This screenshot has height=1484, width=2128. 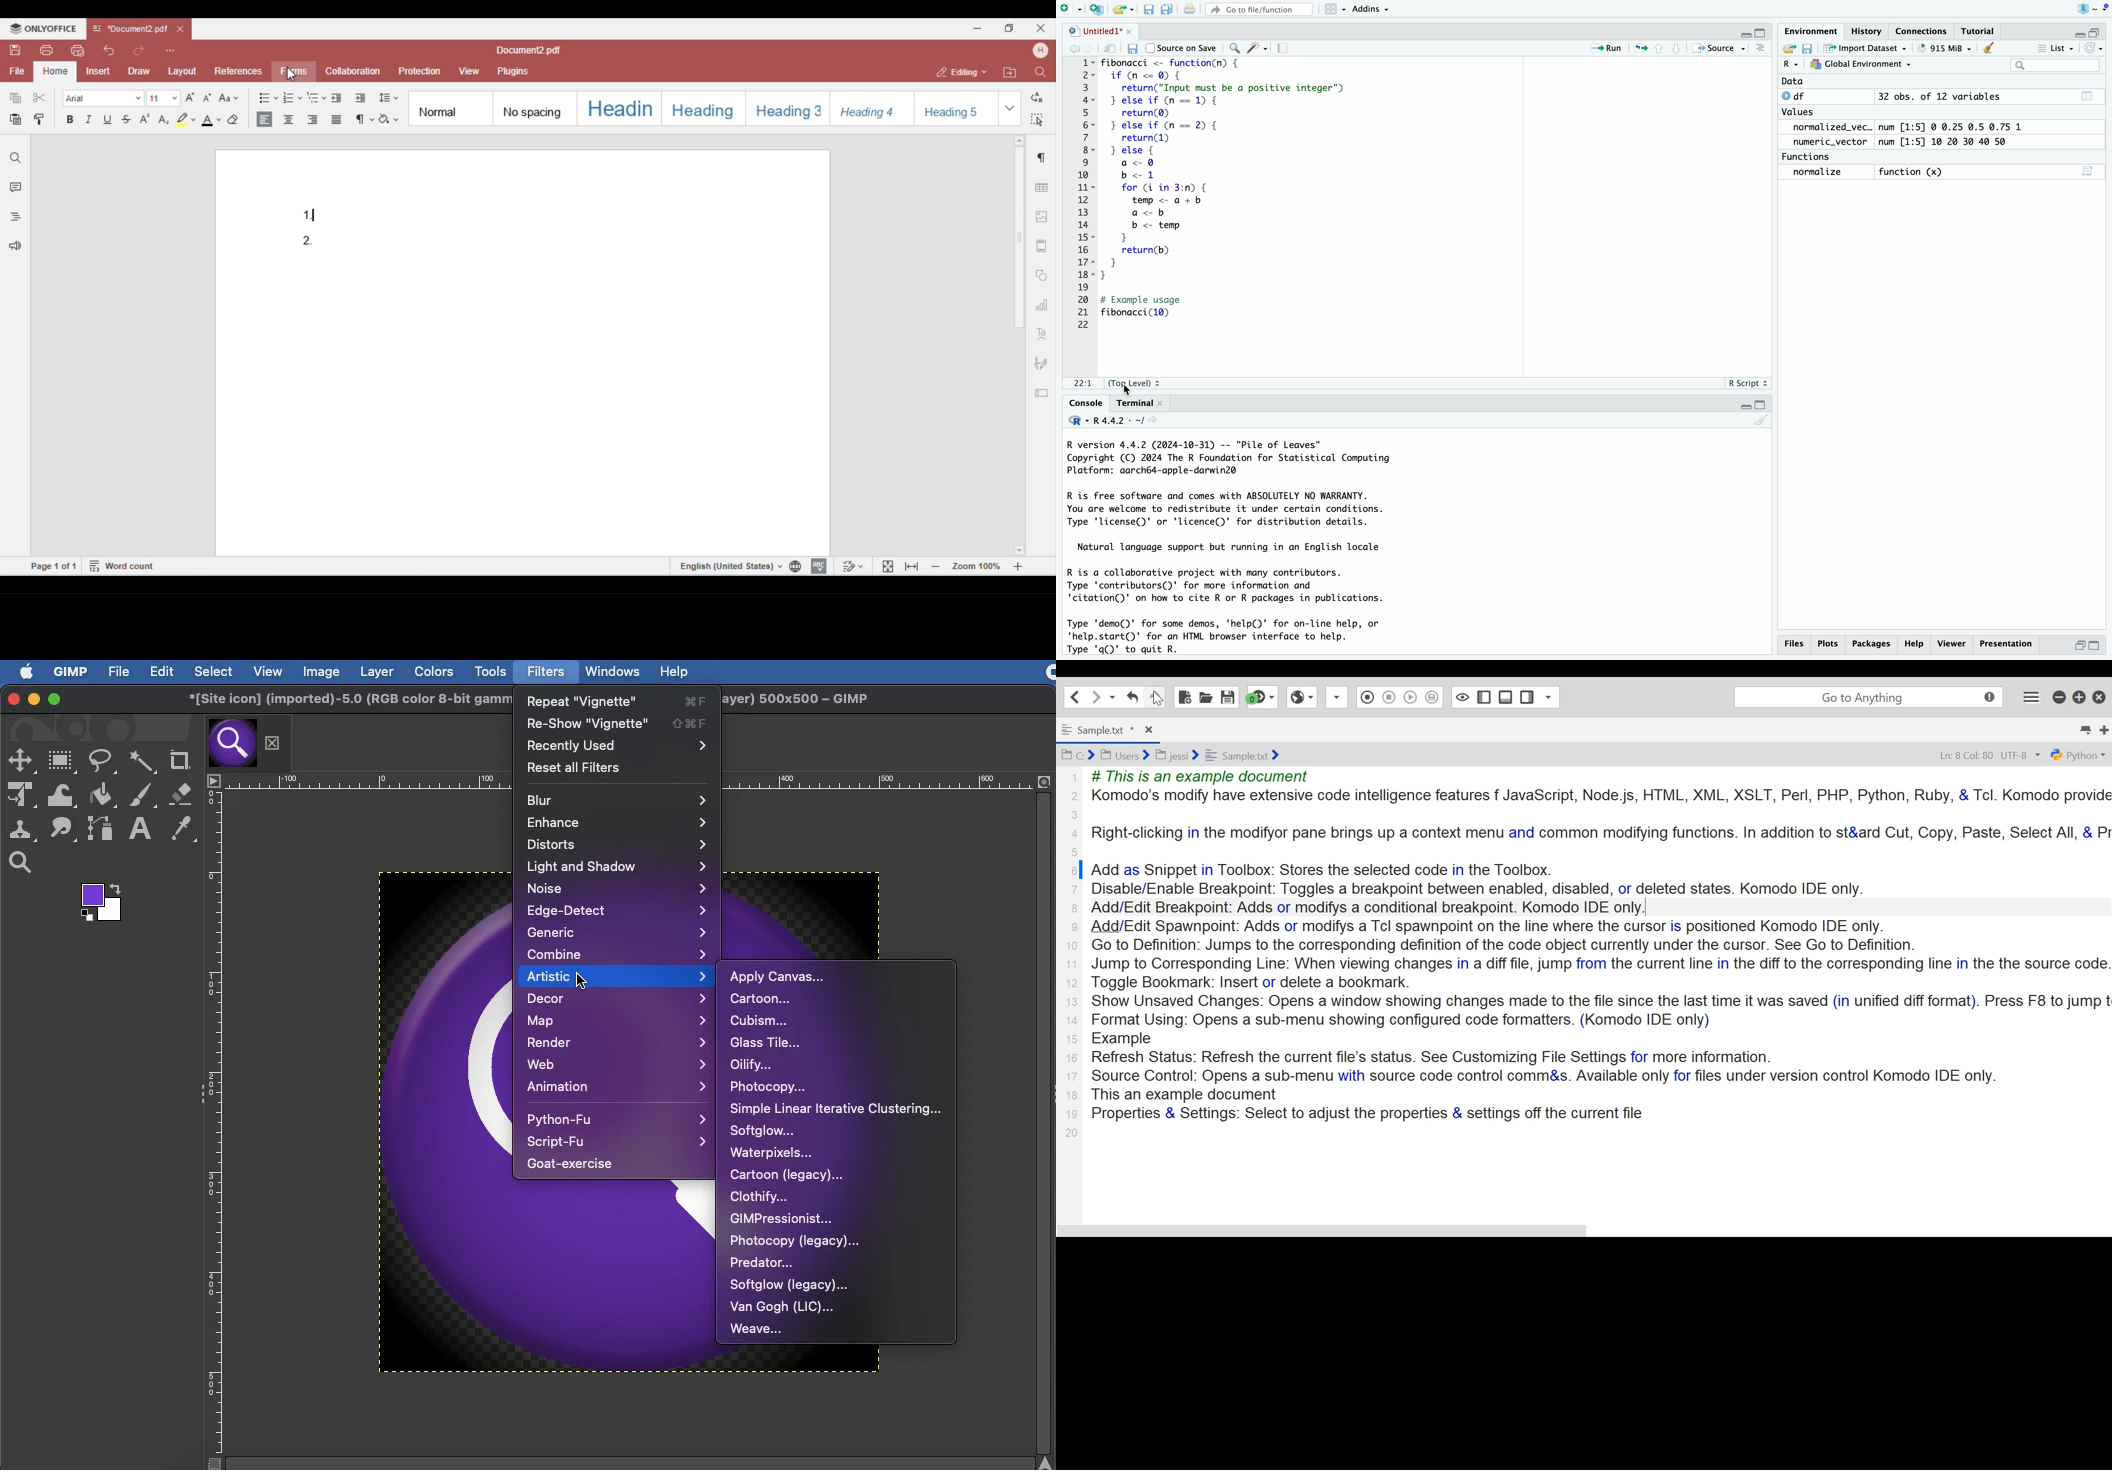 I want to click on R version 4.4.2 (2024-10-31) -- "Pile of Leaves"
Copyright (C) 2024 The R Foundation for Statistical Computing
Platform: aarch64-apple-darwin2@, so click(x=1236, y=460).